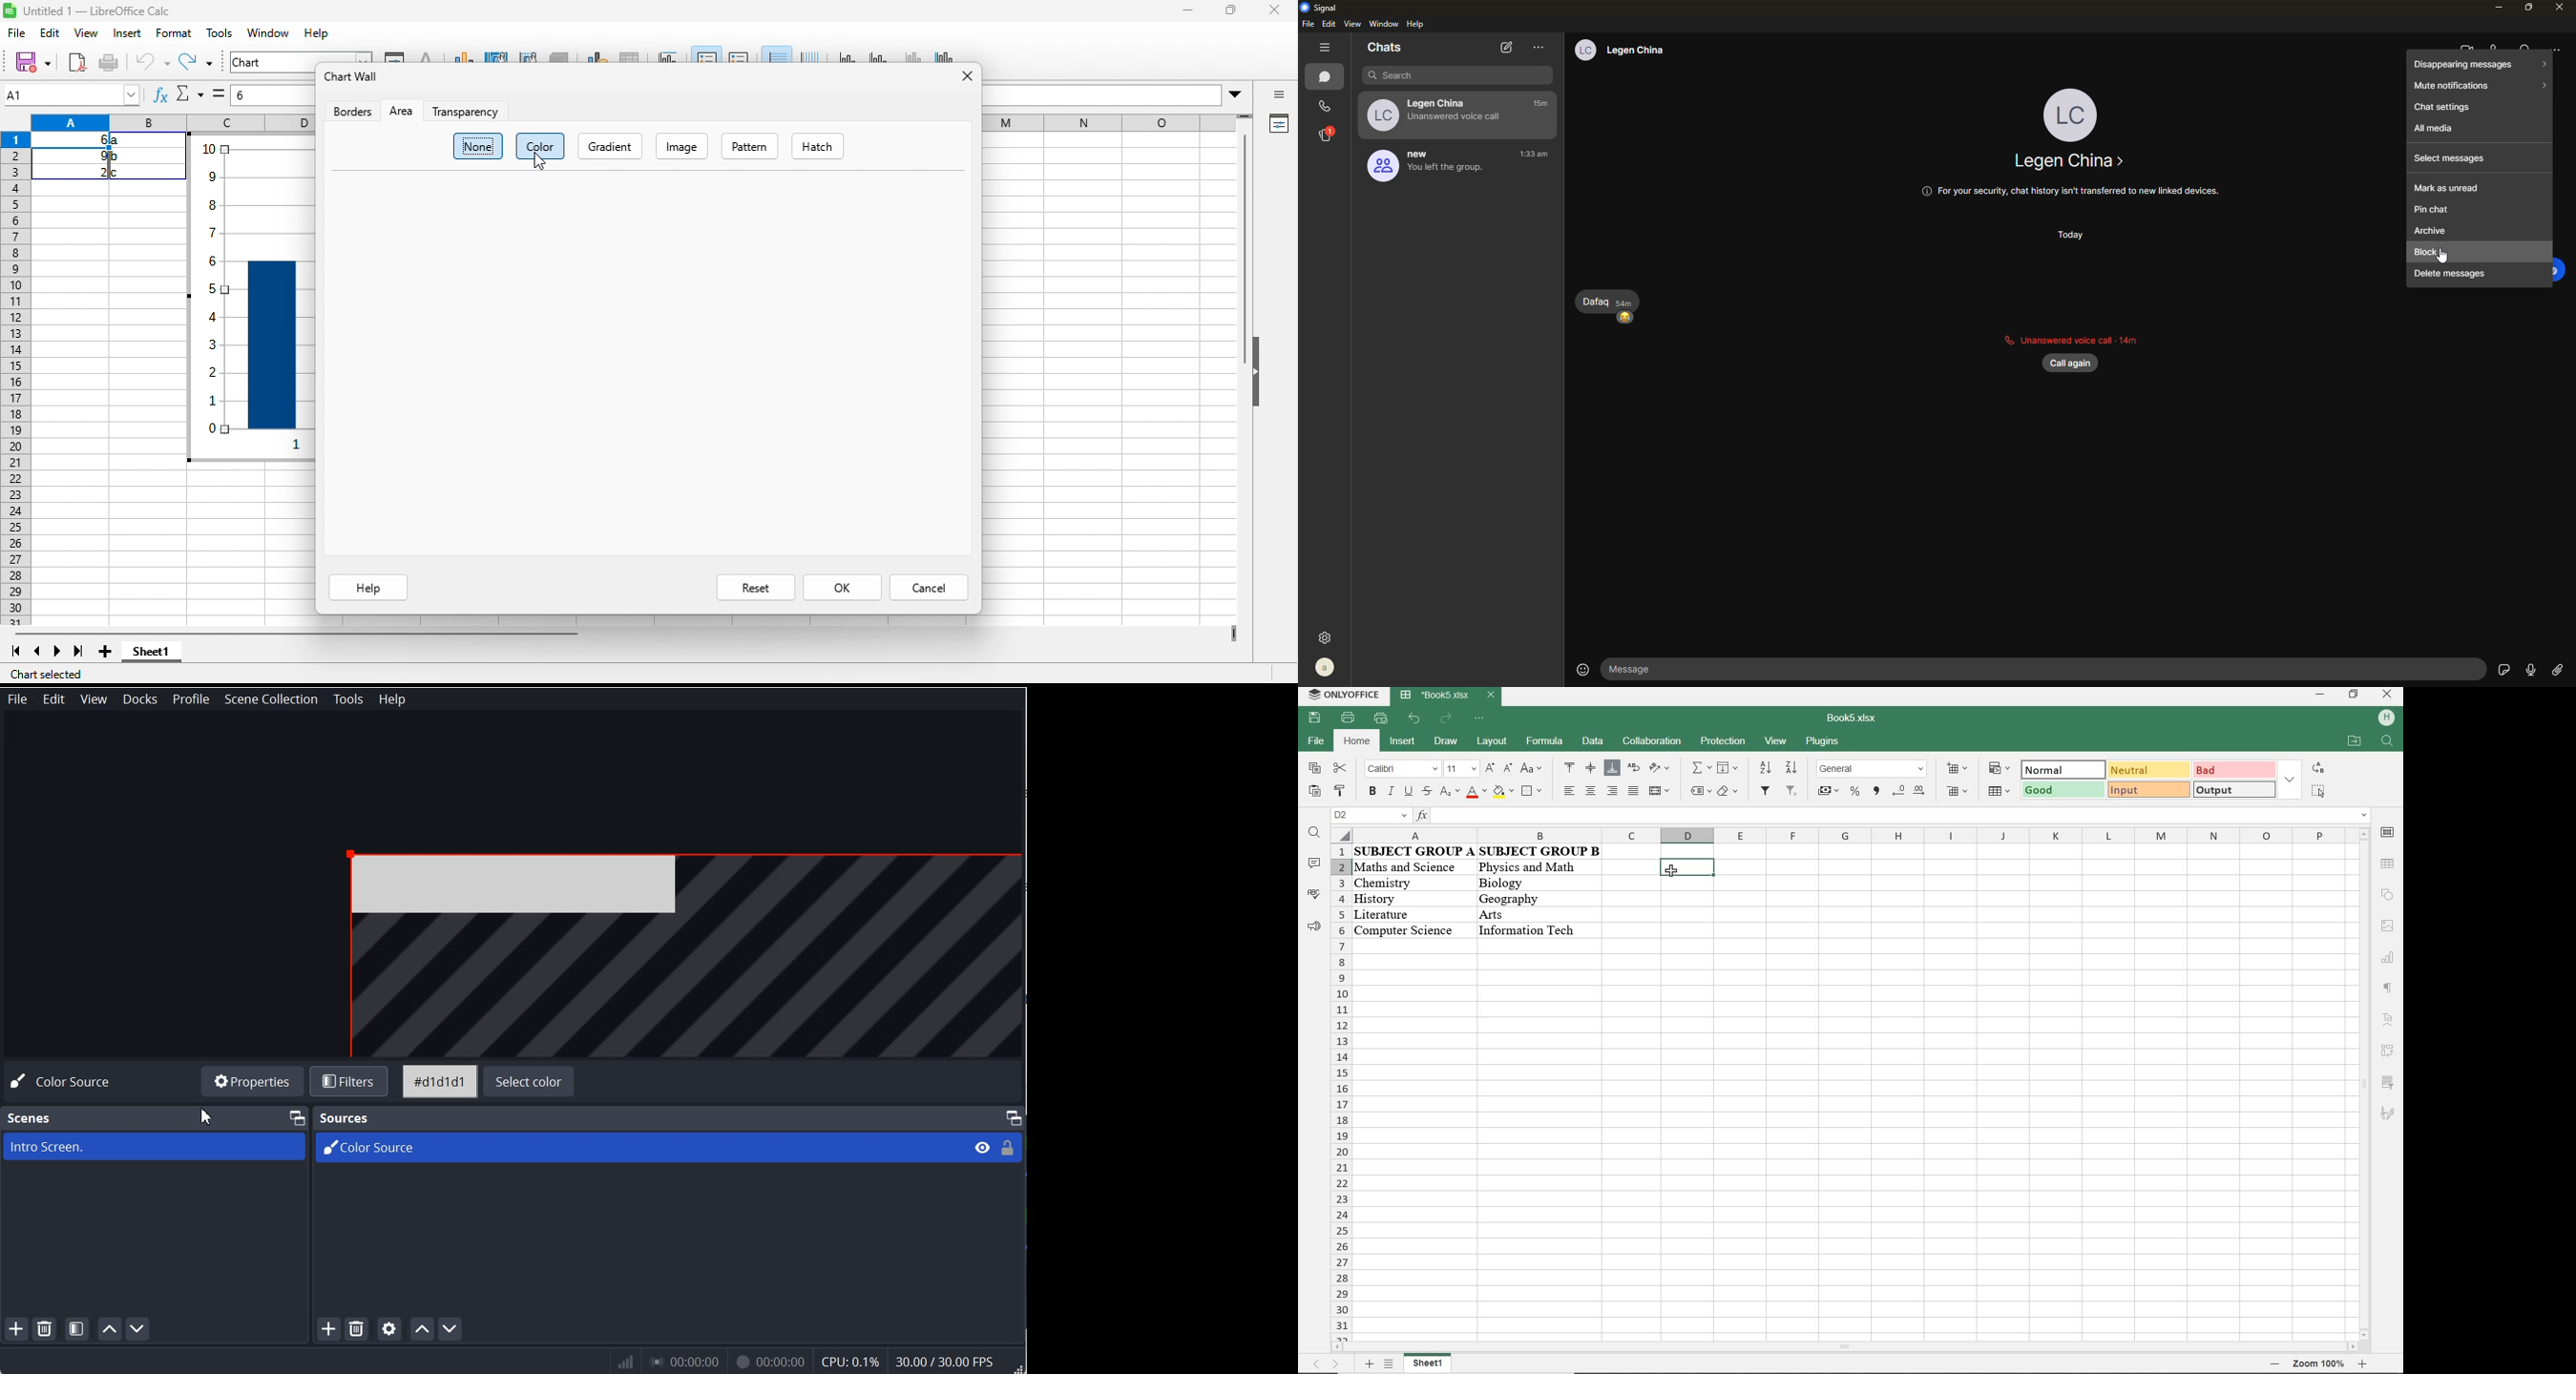 This screenshot has height=1400, width=2576. I want to click on sort ascending, so click(1764, 768).